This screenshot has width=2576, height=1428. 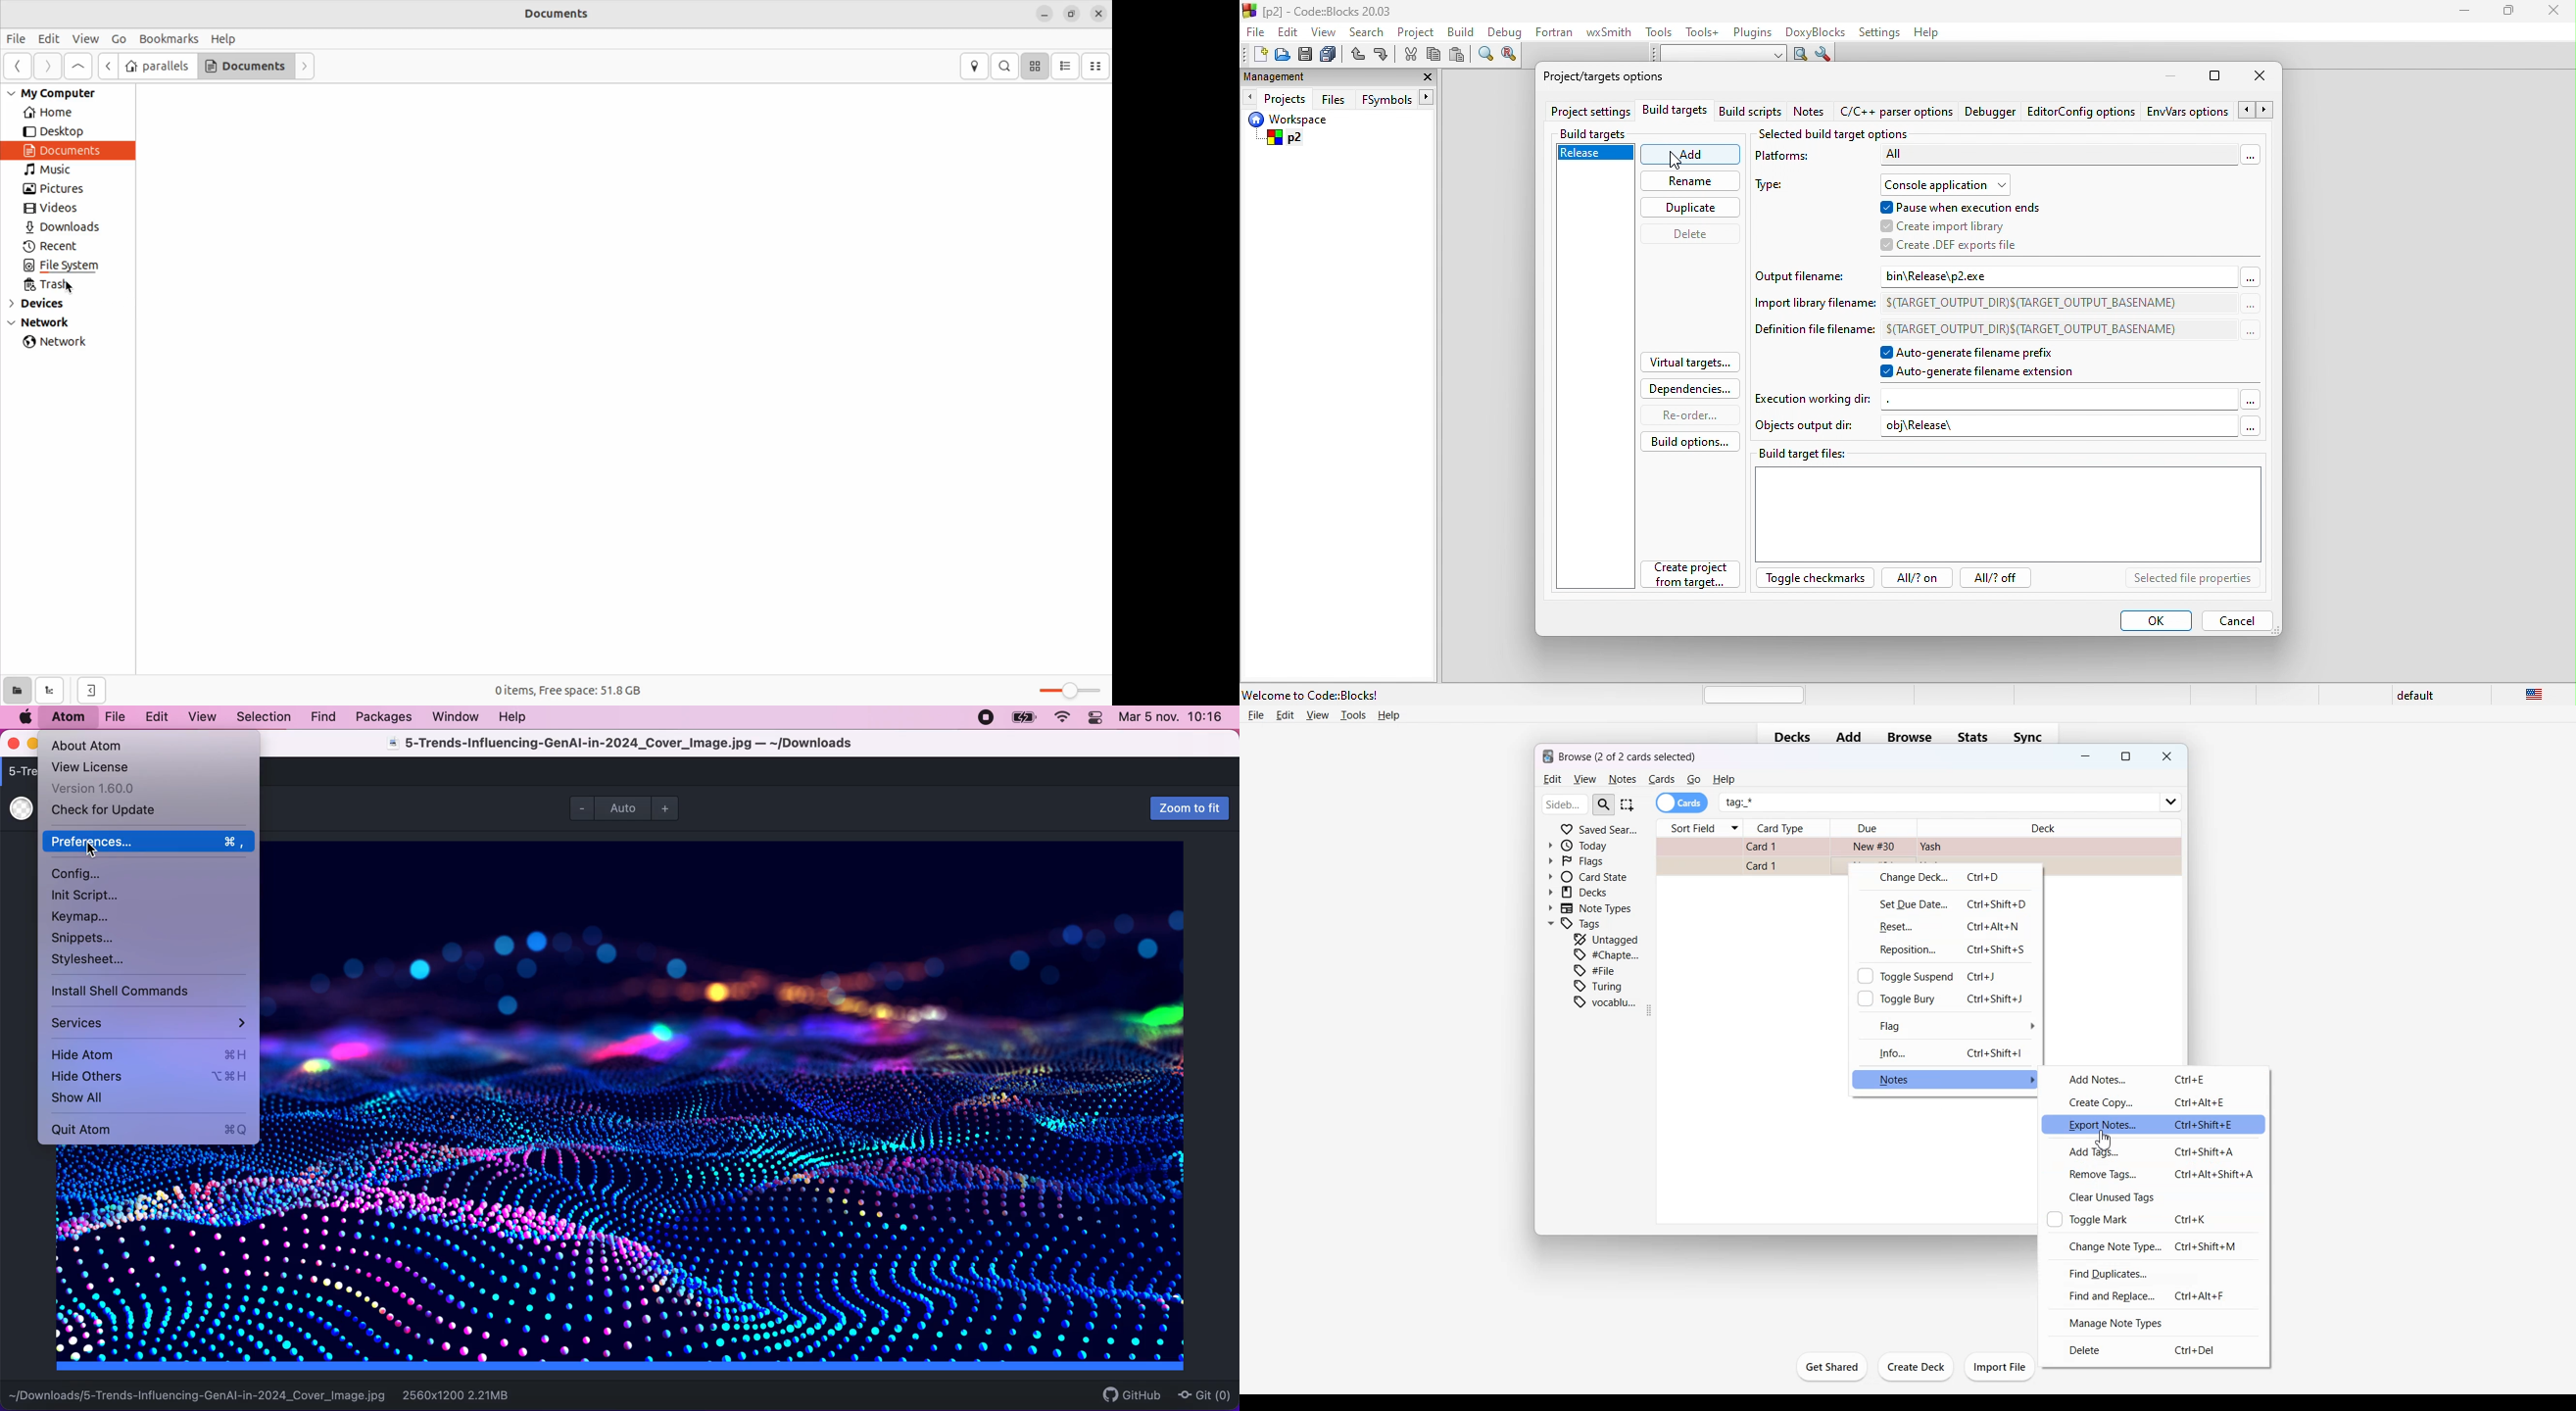 What do you see at coordinates (2152, 1296) in the screenshot?
I see `Find and Replace` at bounding box center [2152, 1296].